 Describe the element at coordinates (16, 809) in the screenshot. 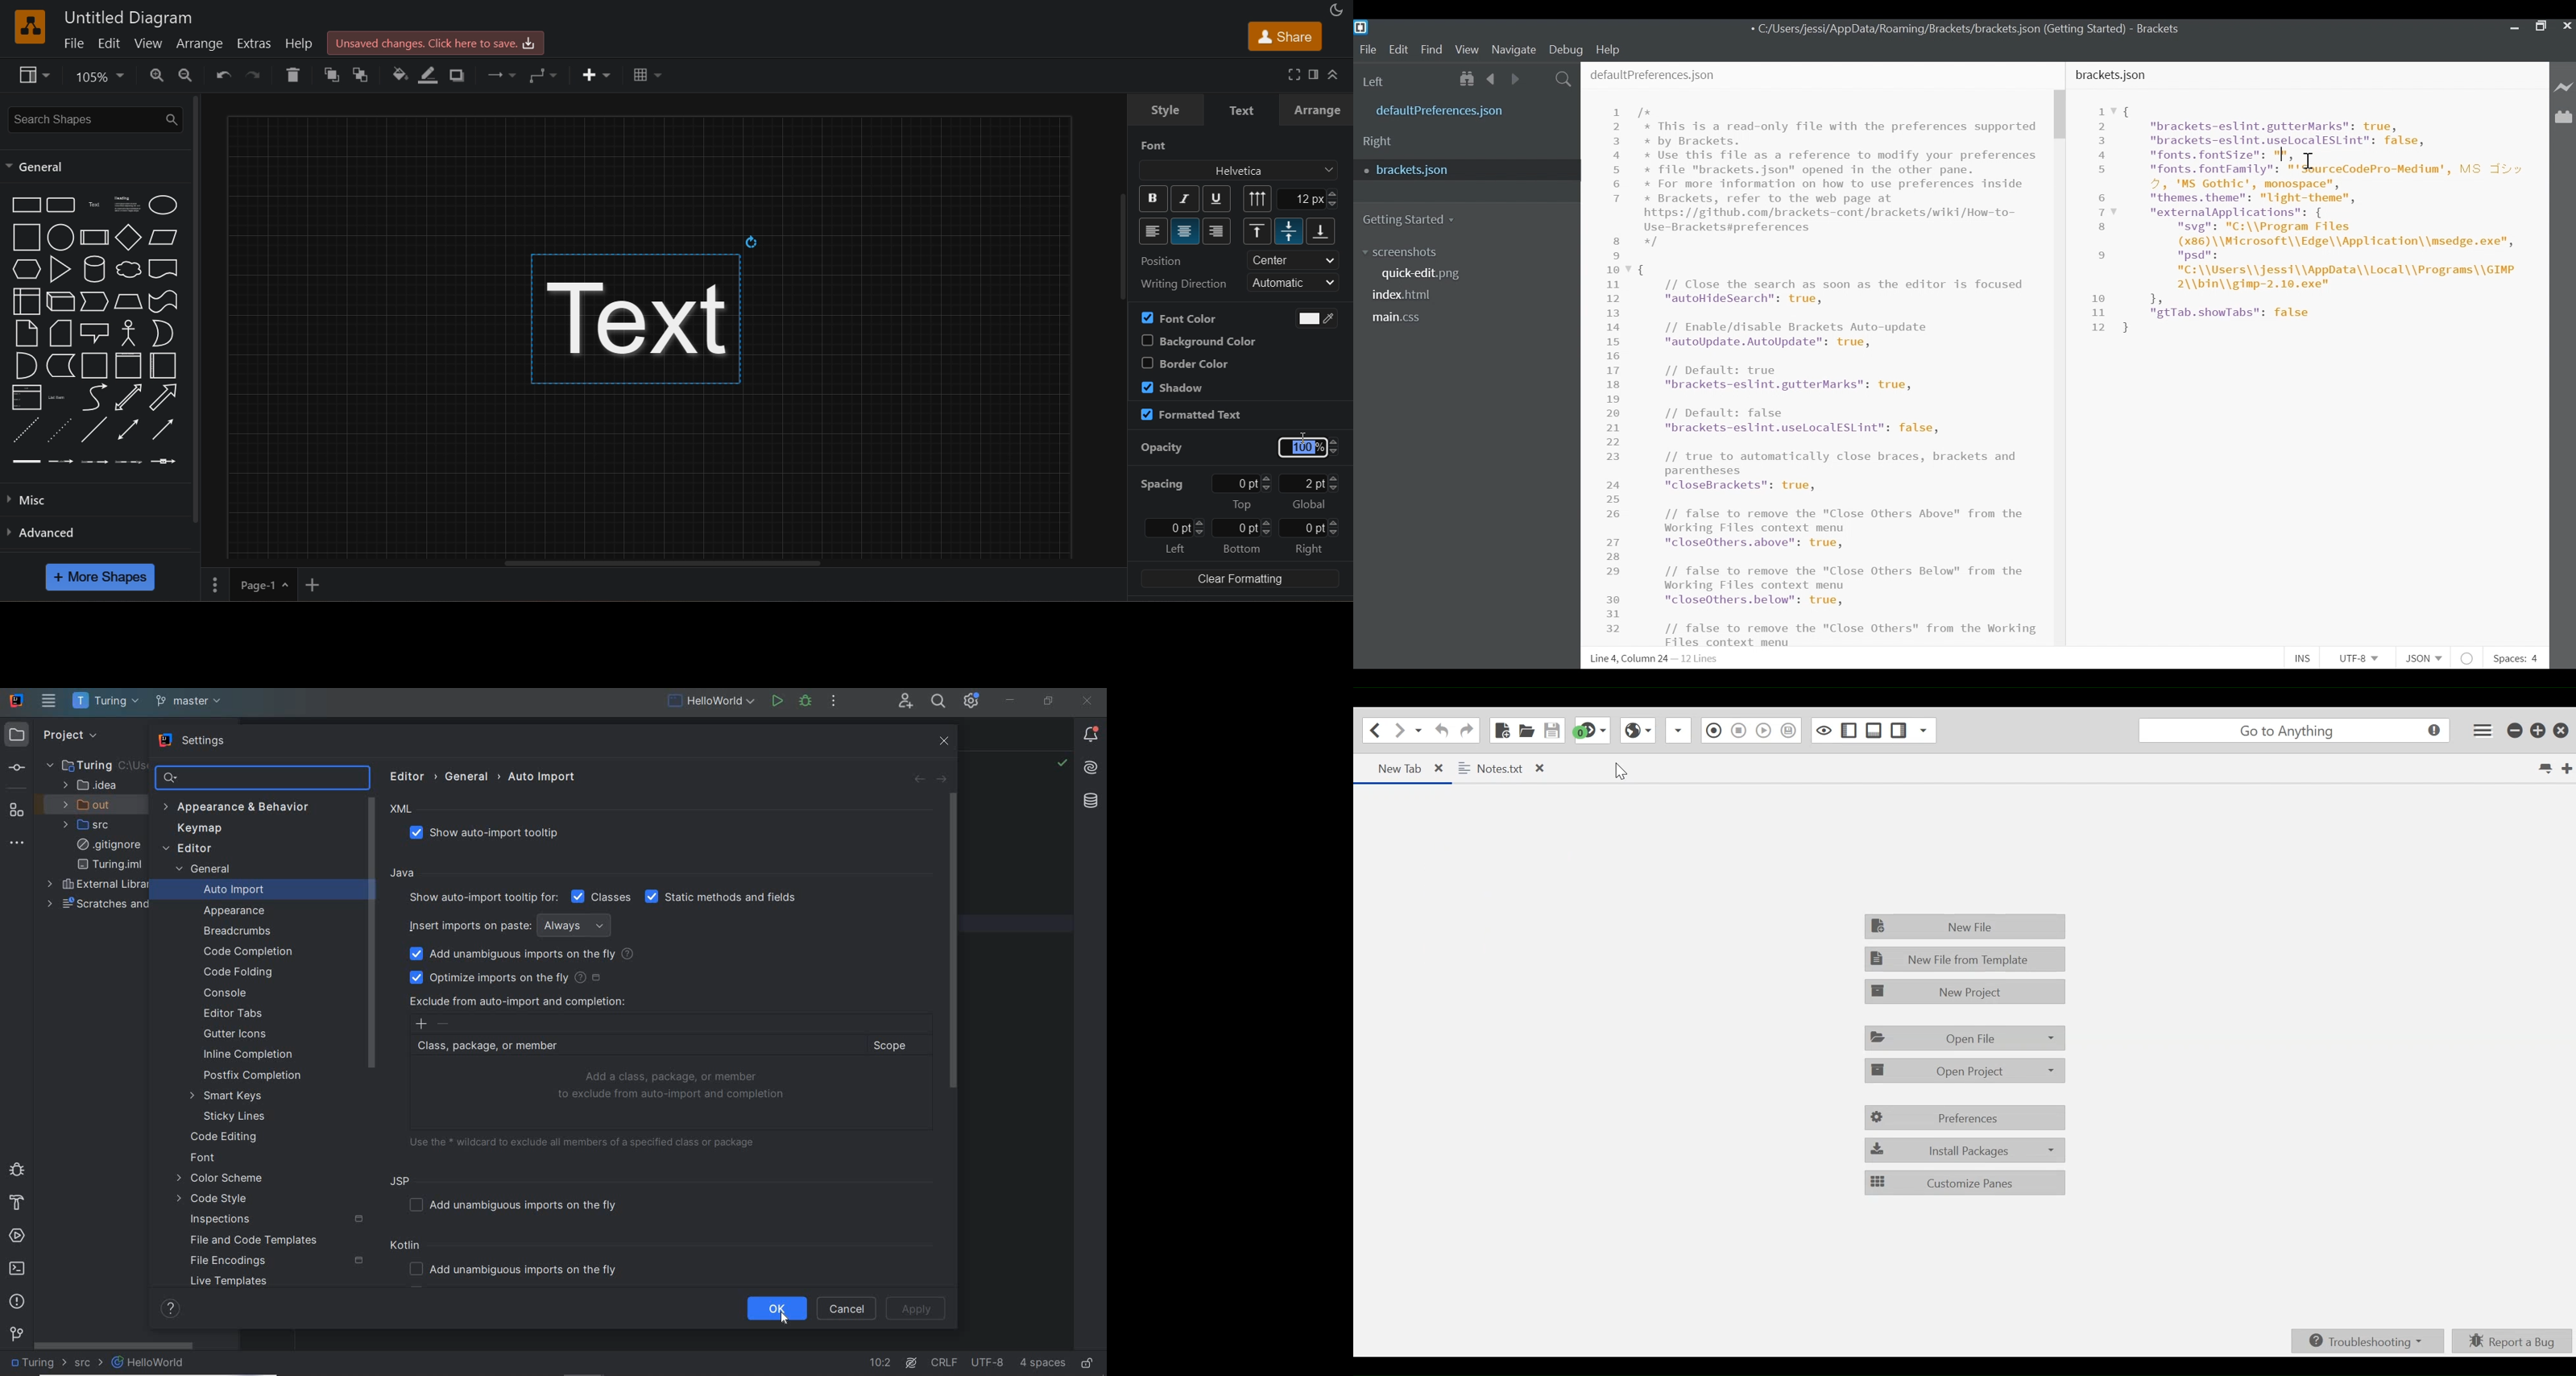

I see `structure` at that location.